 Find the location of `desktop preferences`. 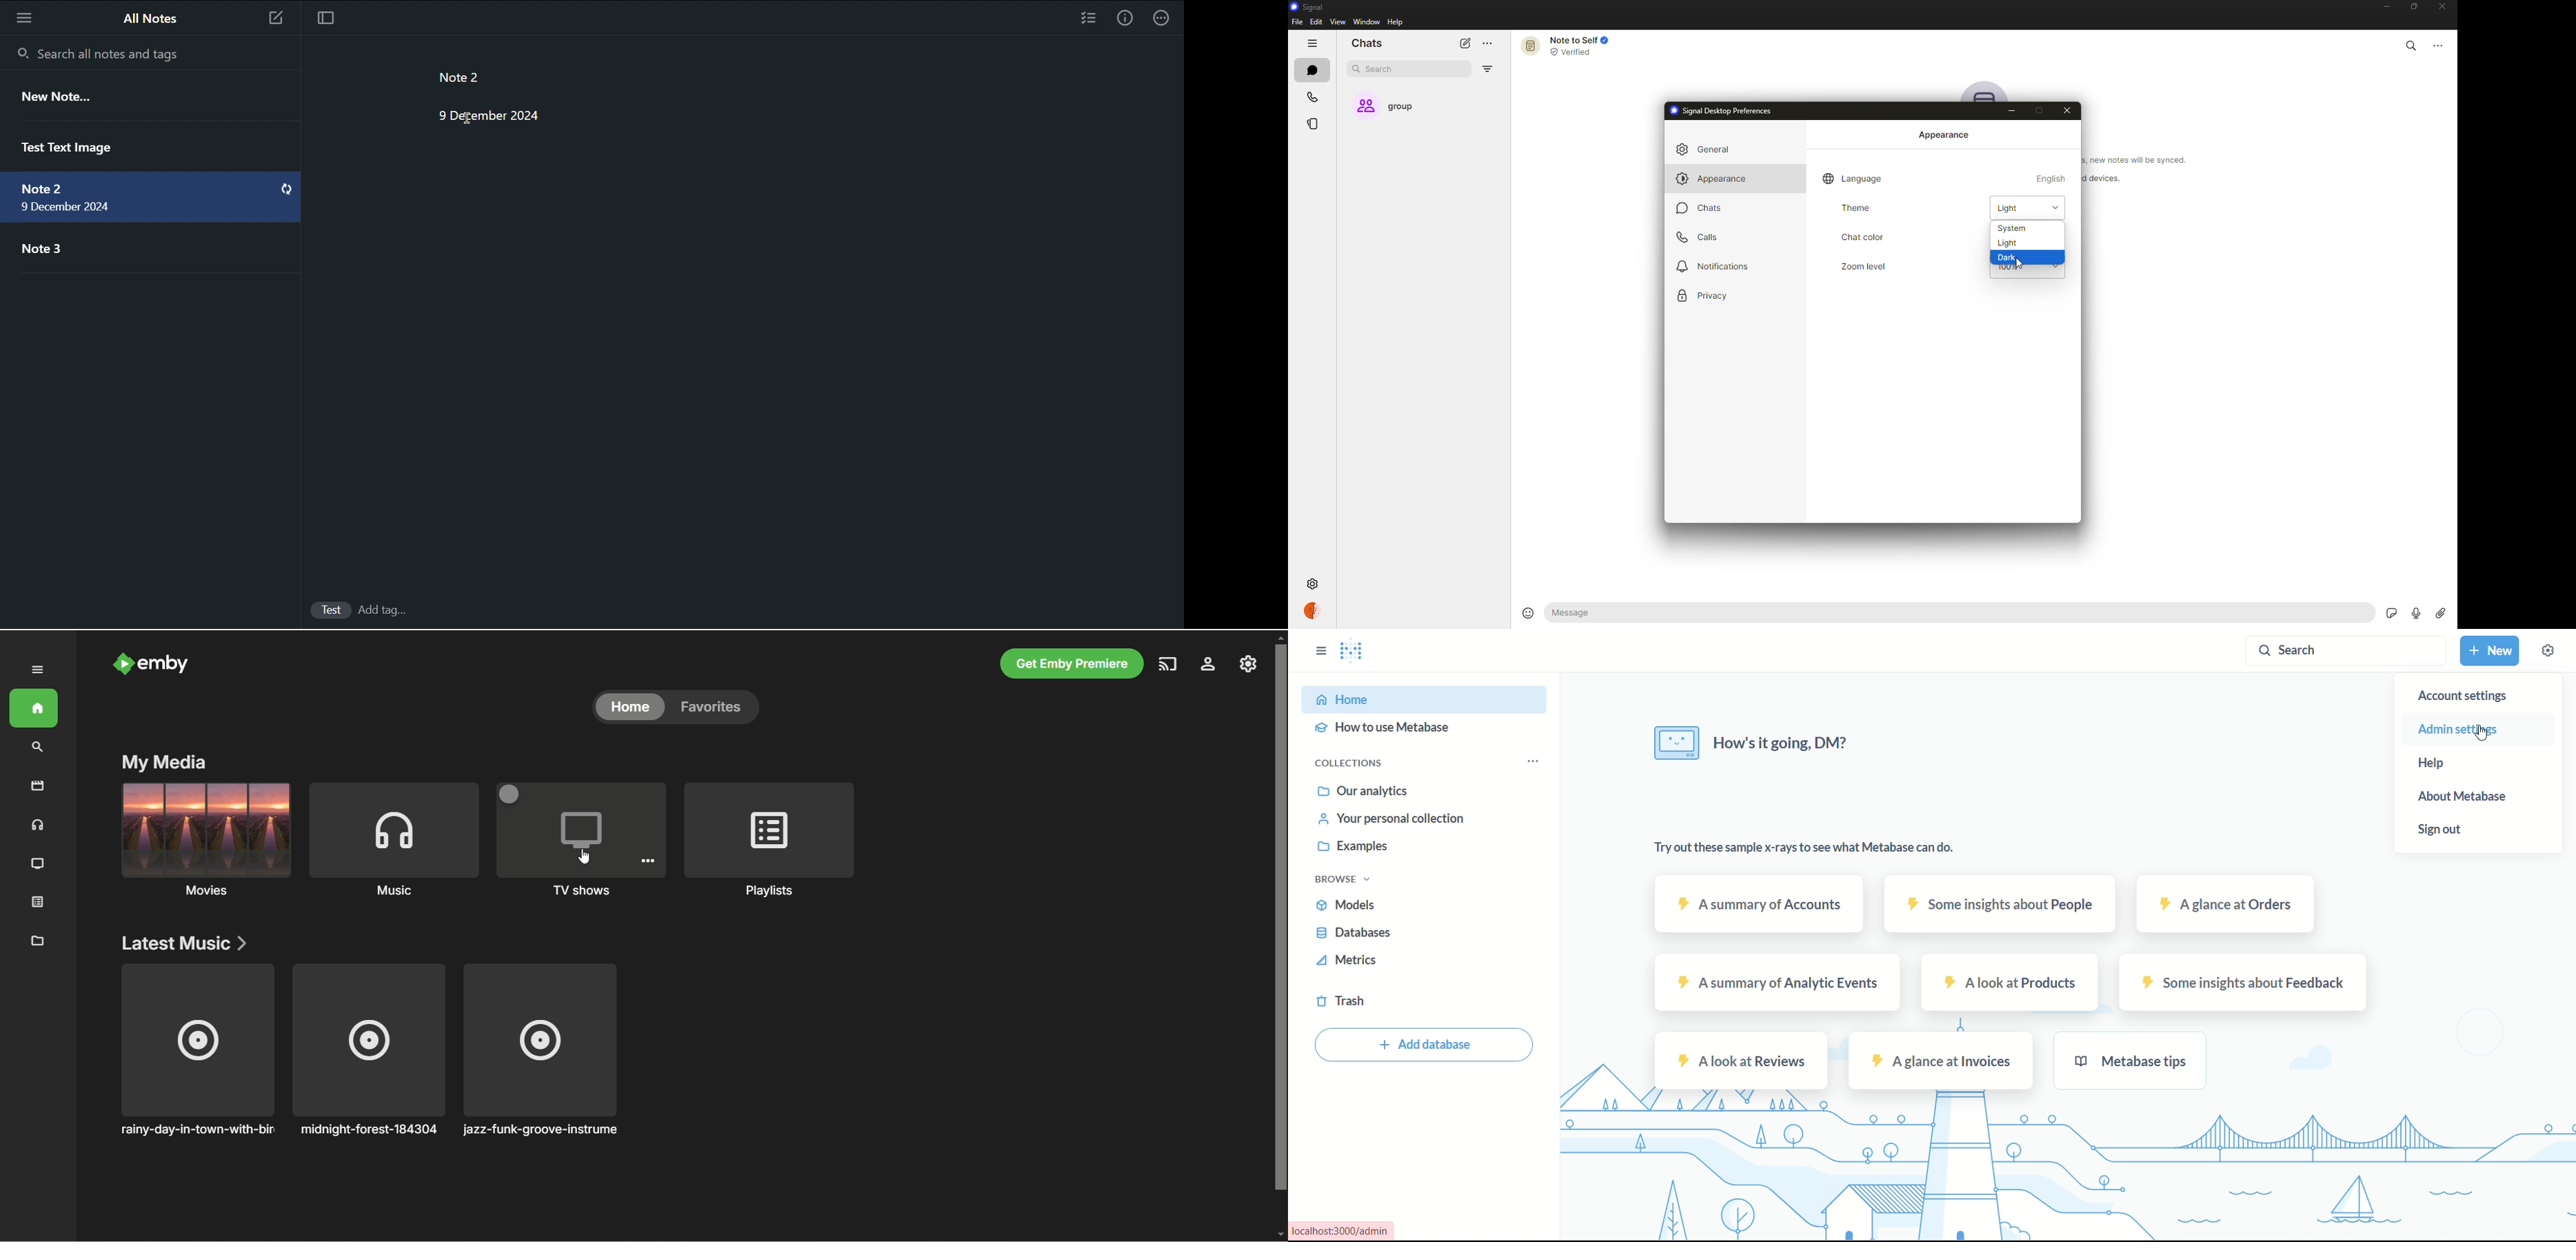

desktop preferences is located at coordinates (1725, 110).